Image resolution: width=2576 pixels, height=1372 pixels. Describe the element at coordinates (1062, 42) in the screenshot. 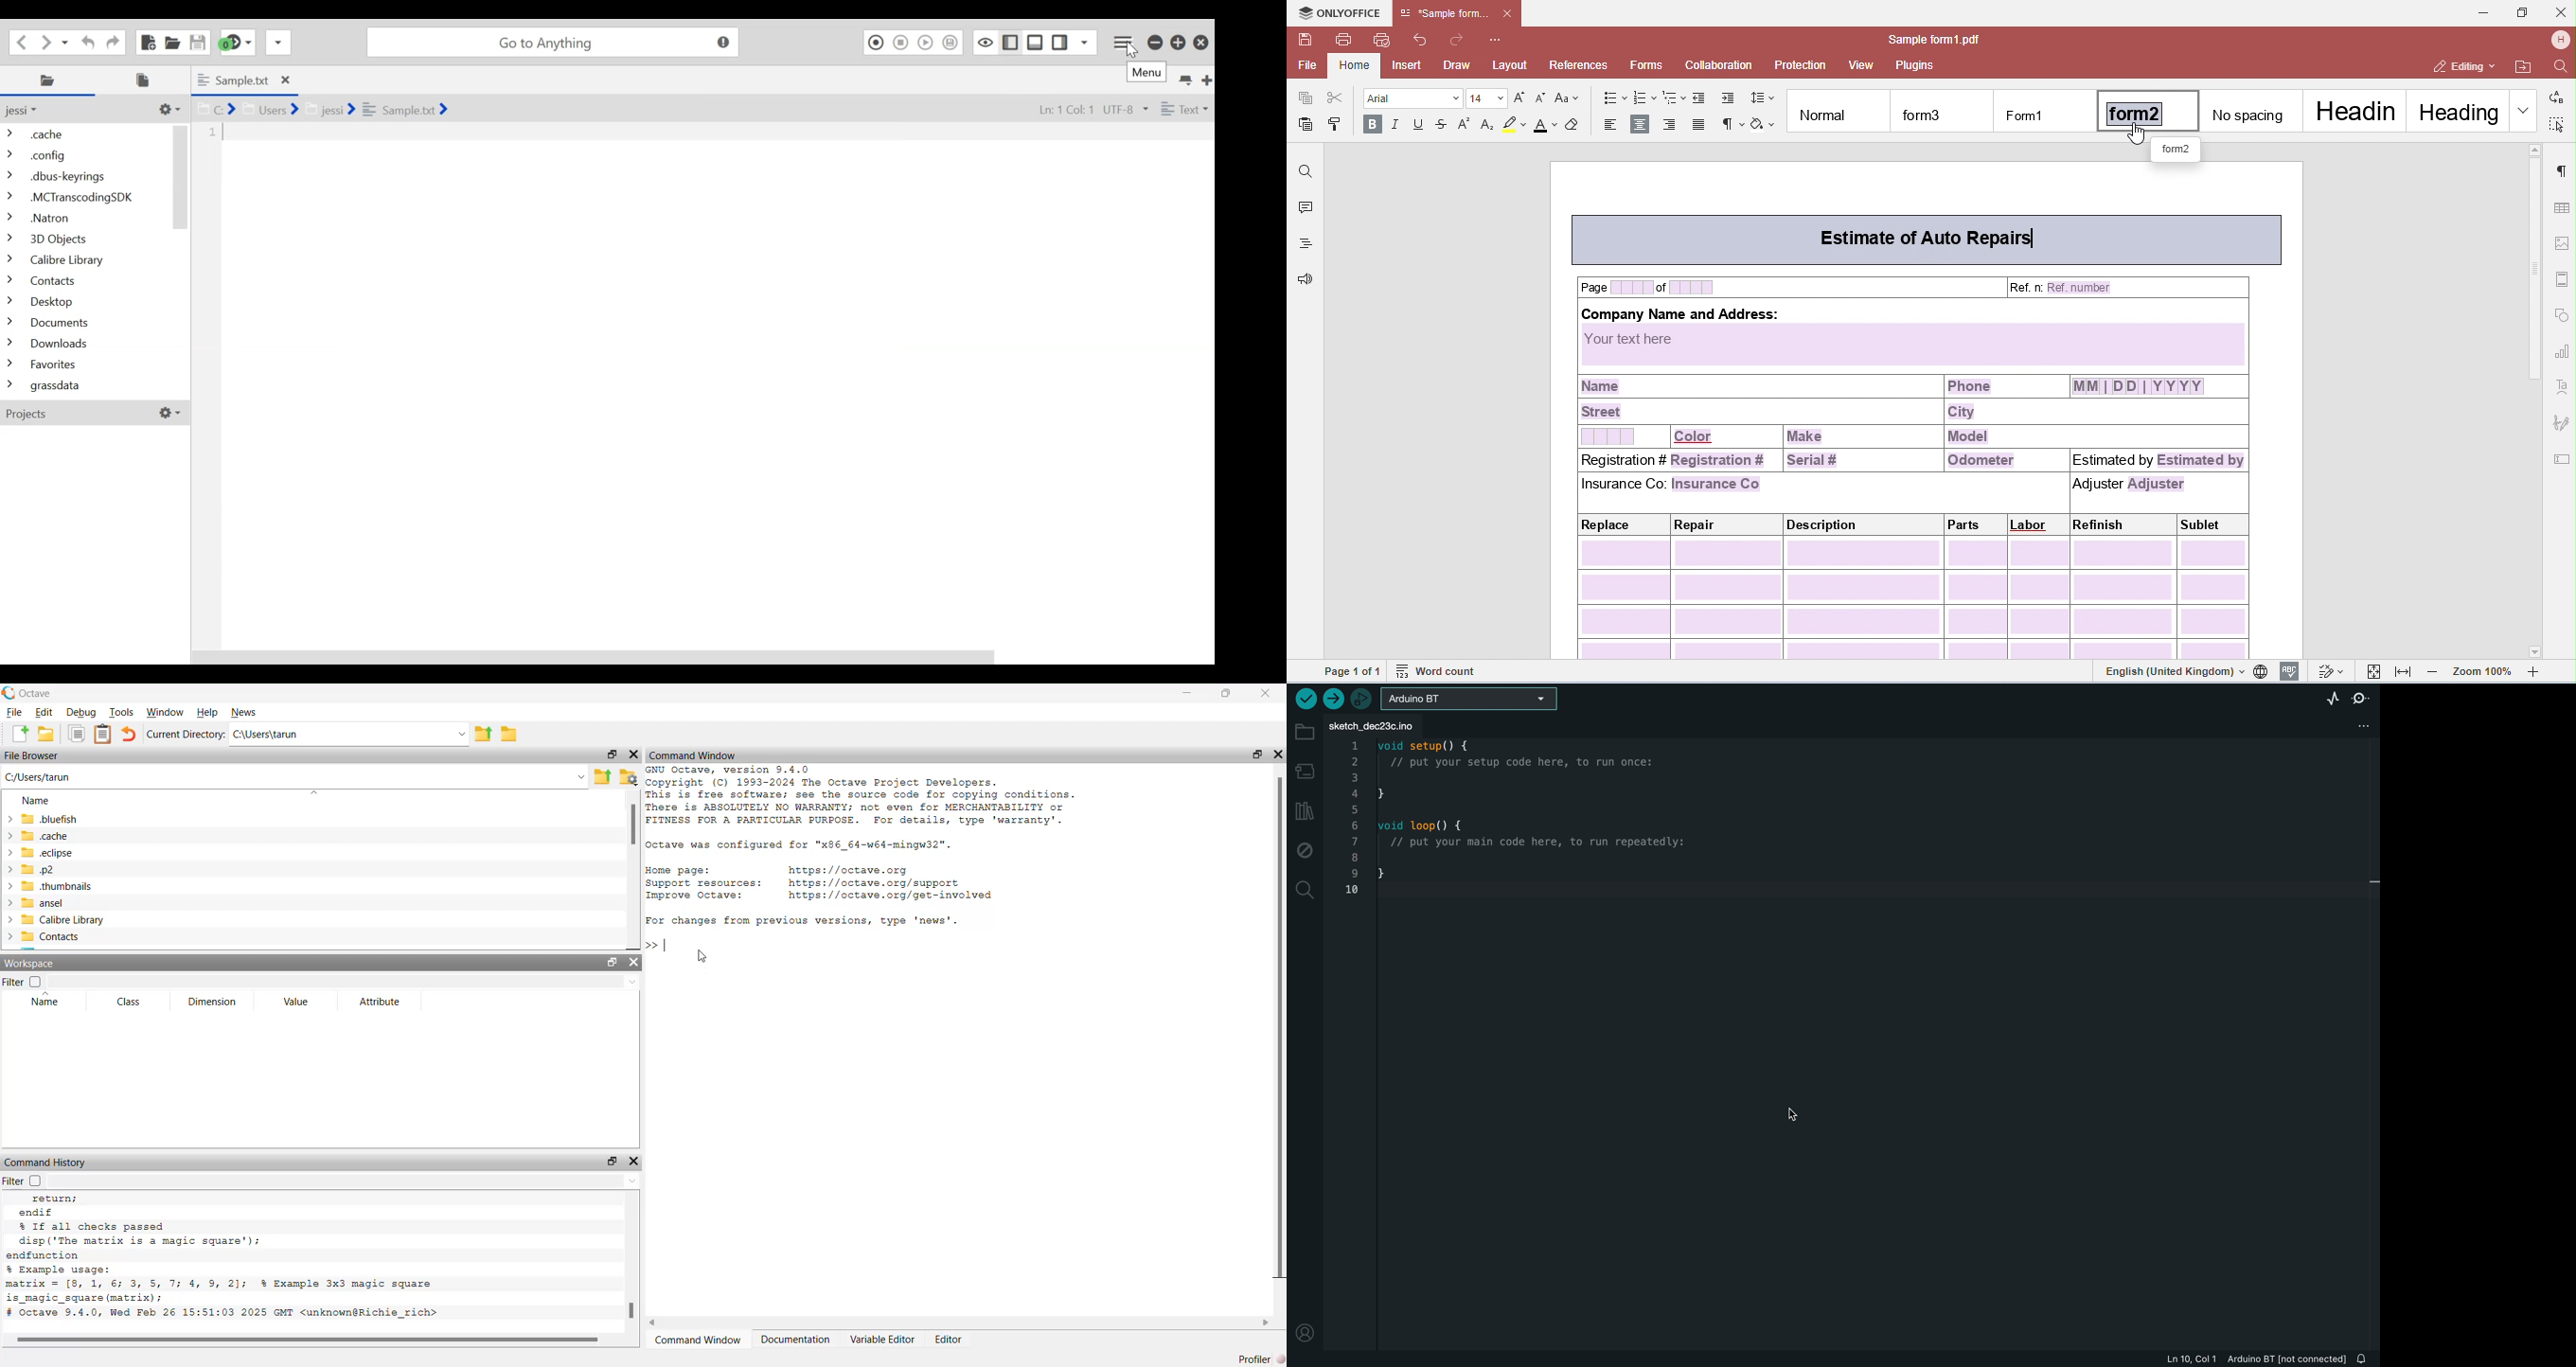

I see `Show/ Hide left Pane` at that location.